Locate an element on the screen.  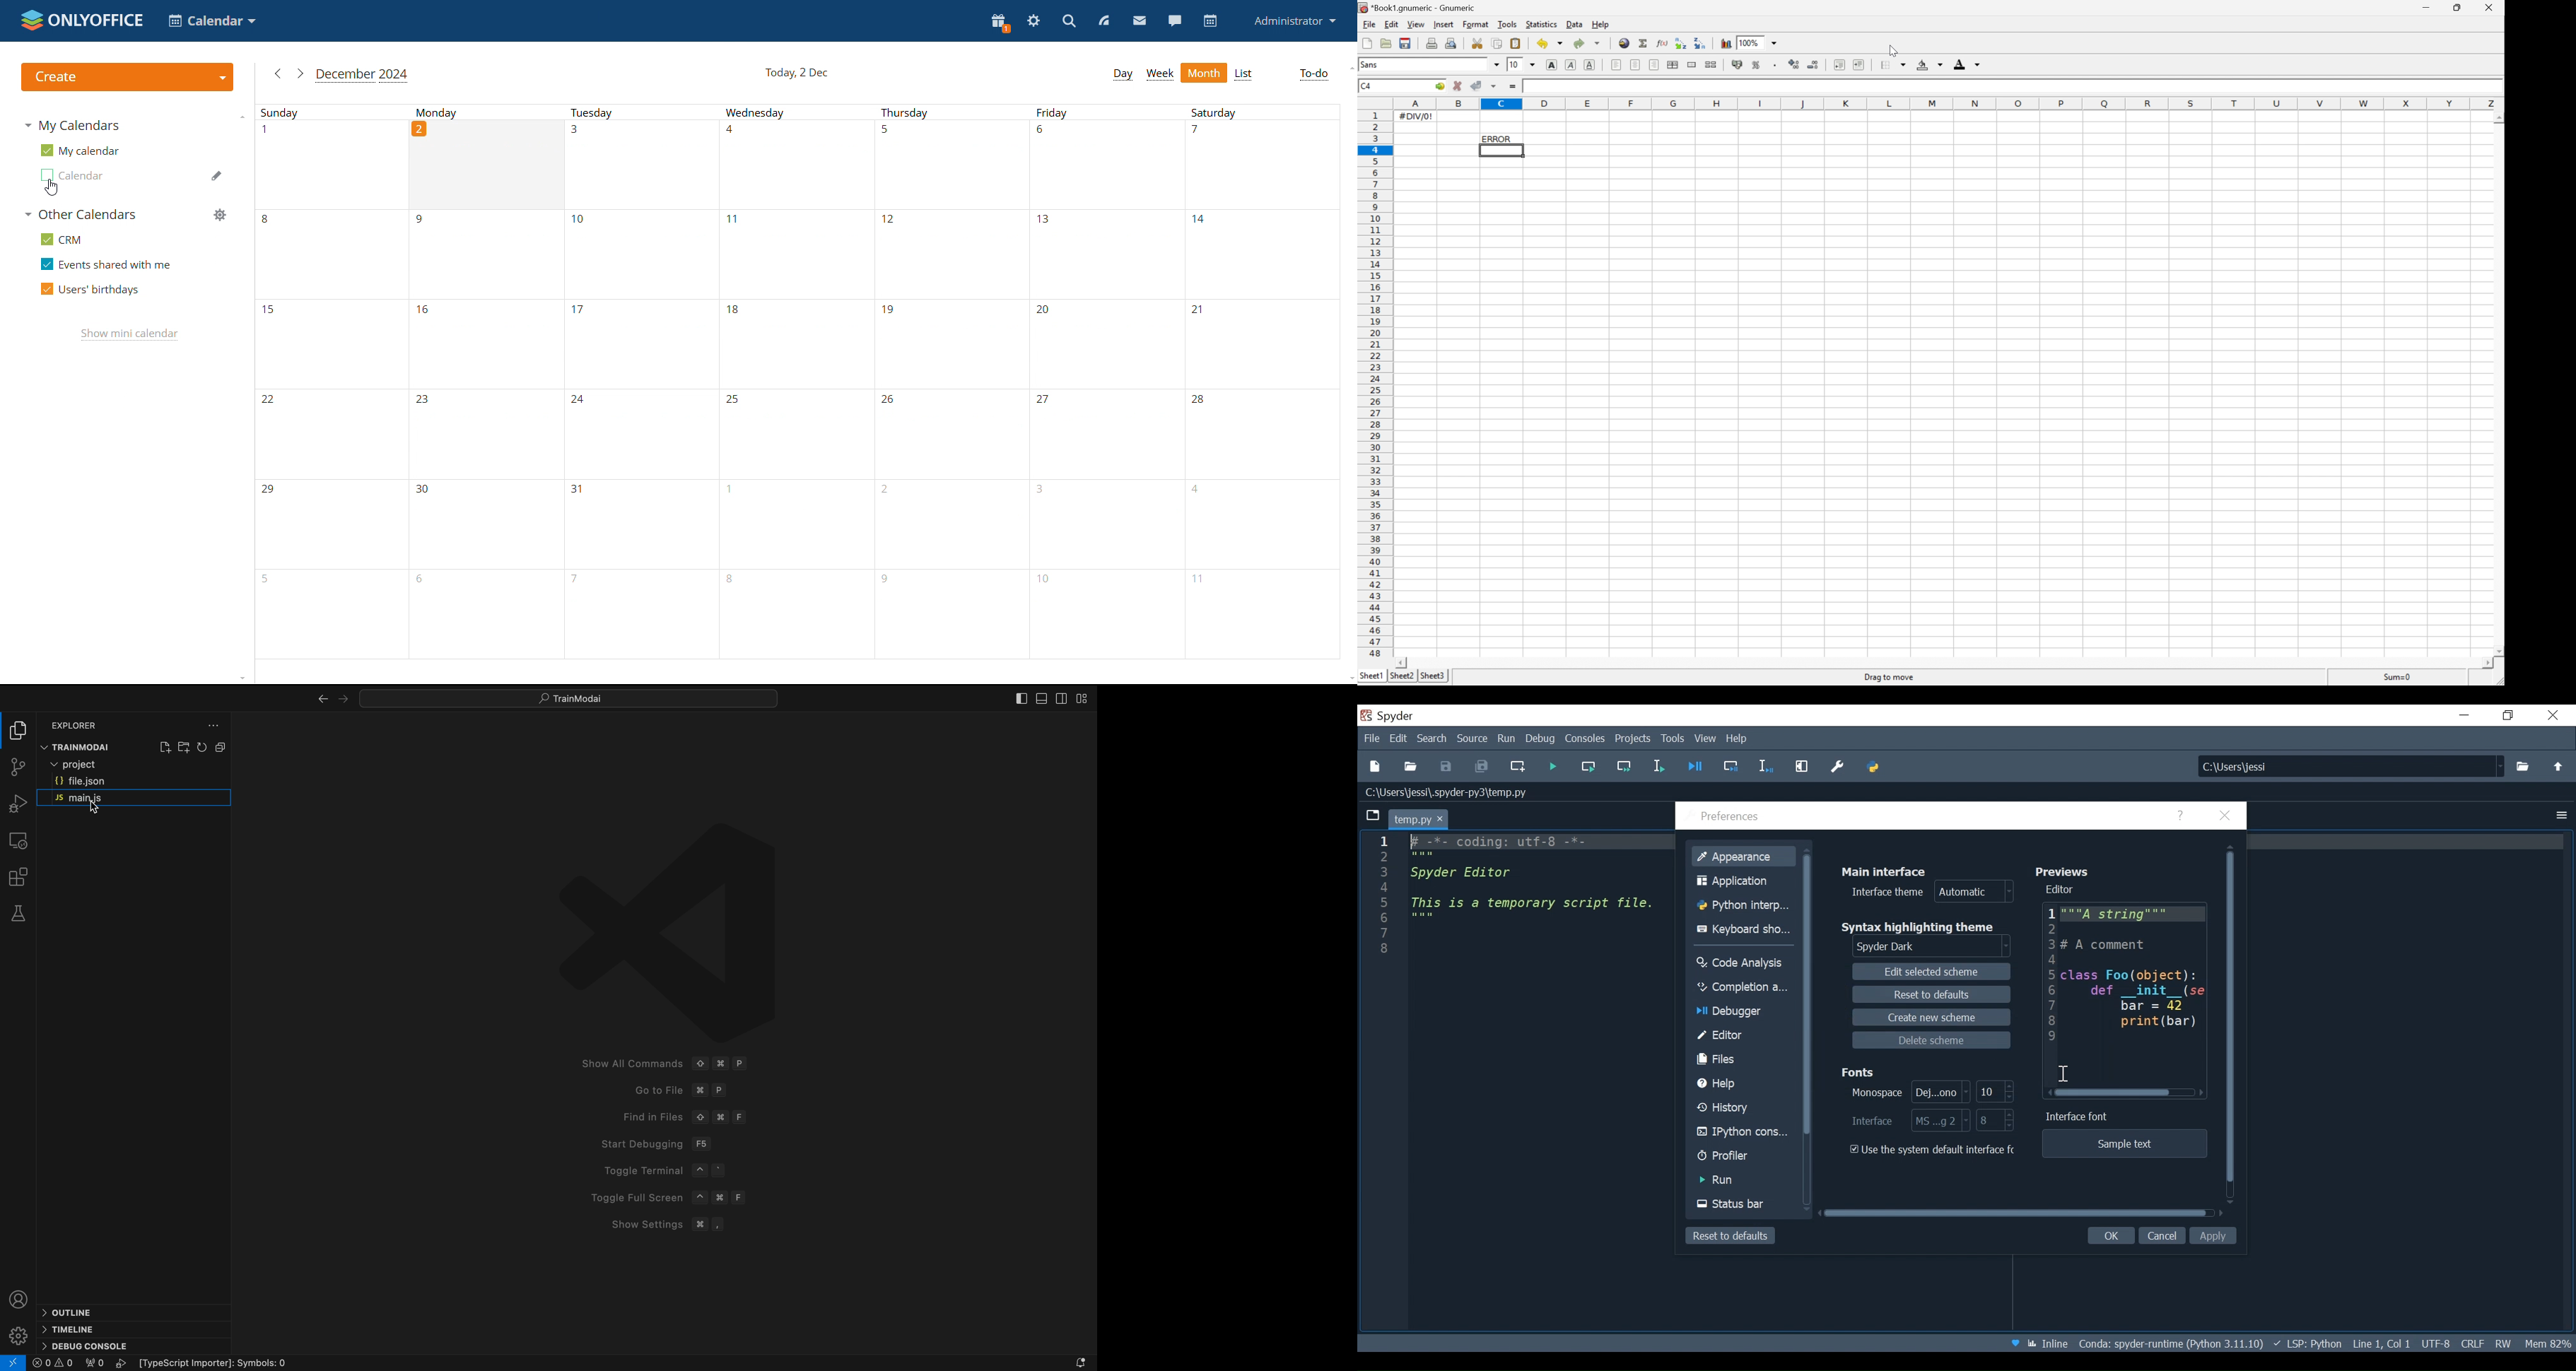
create is located at coordinates (129, 79).